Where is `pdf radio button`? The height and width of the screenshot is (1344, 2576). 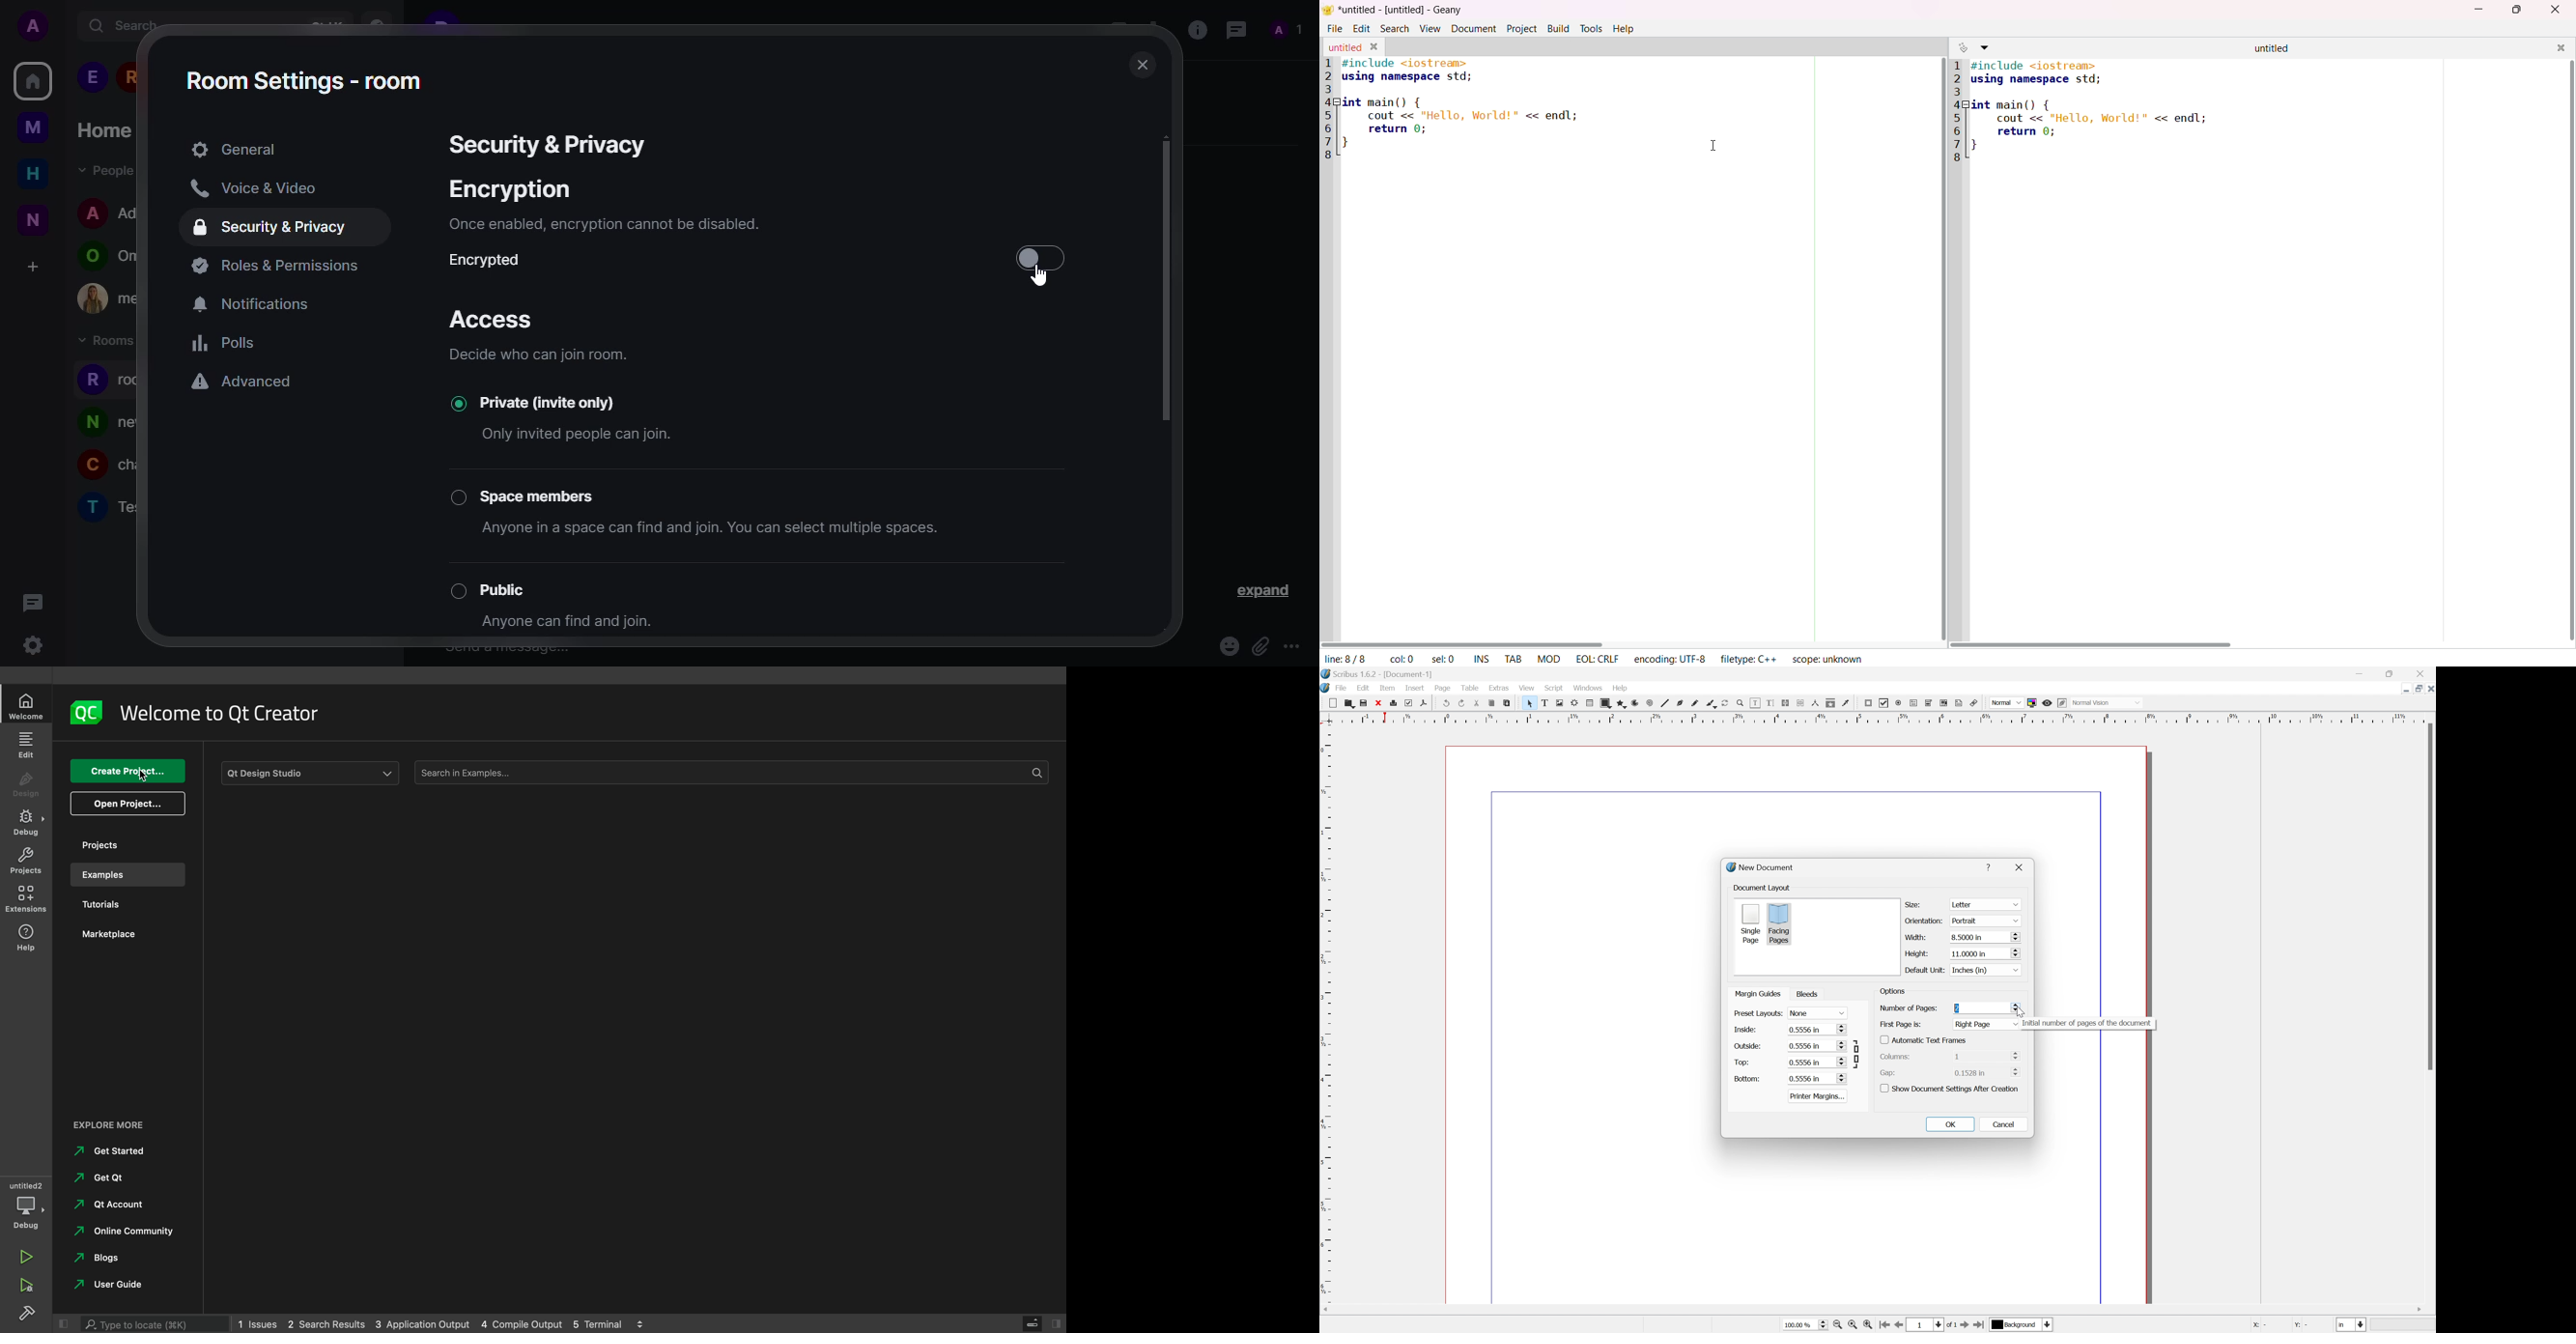 pdf radio button is located at coordinates (1899, 702).